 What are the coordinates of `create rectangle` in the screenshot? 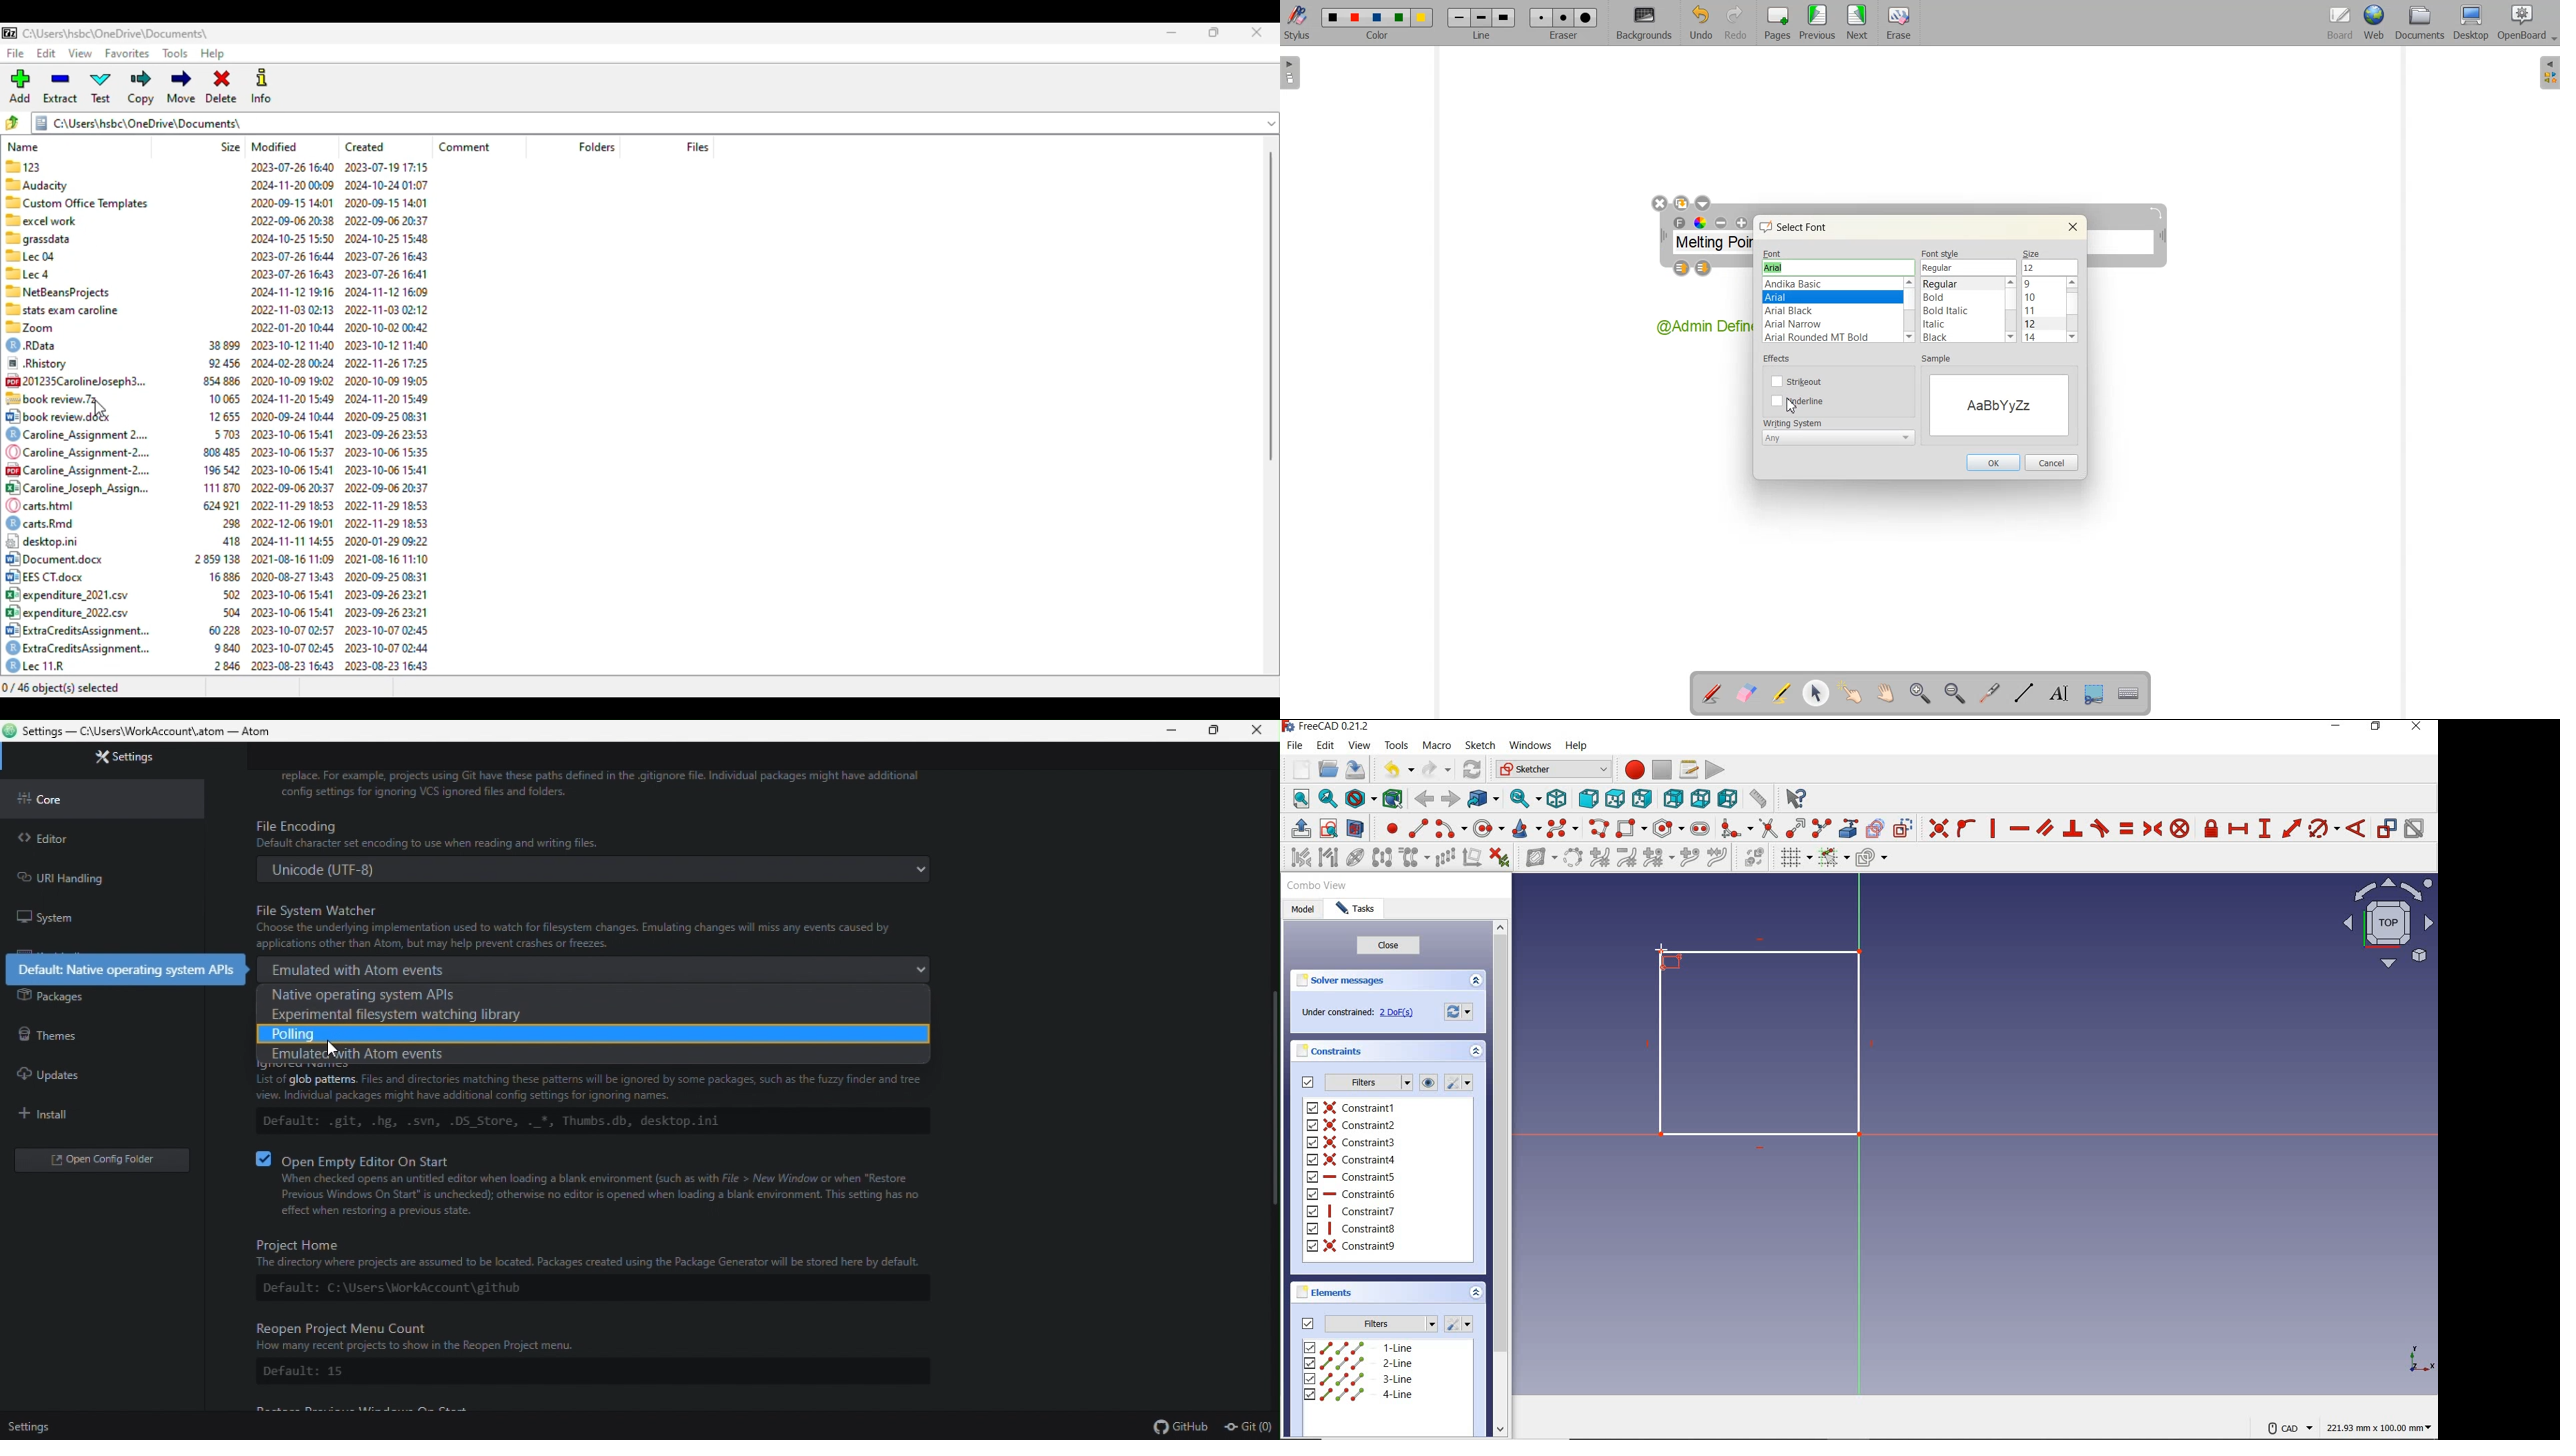 It's located at (1632, 828).